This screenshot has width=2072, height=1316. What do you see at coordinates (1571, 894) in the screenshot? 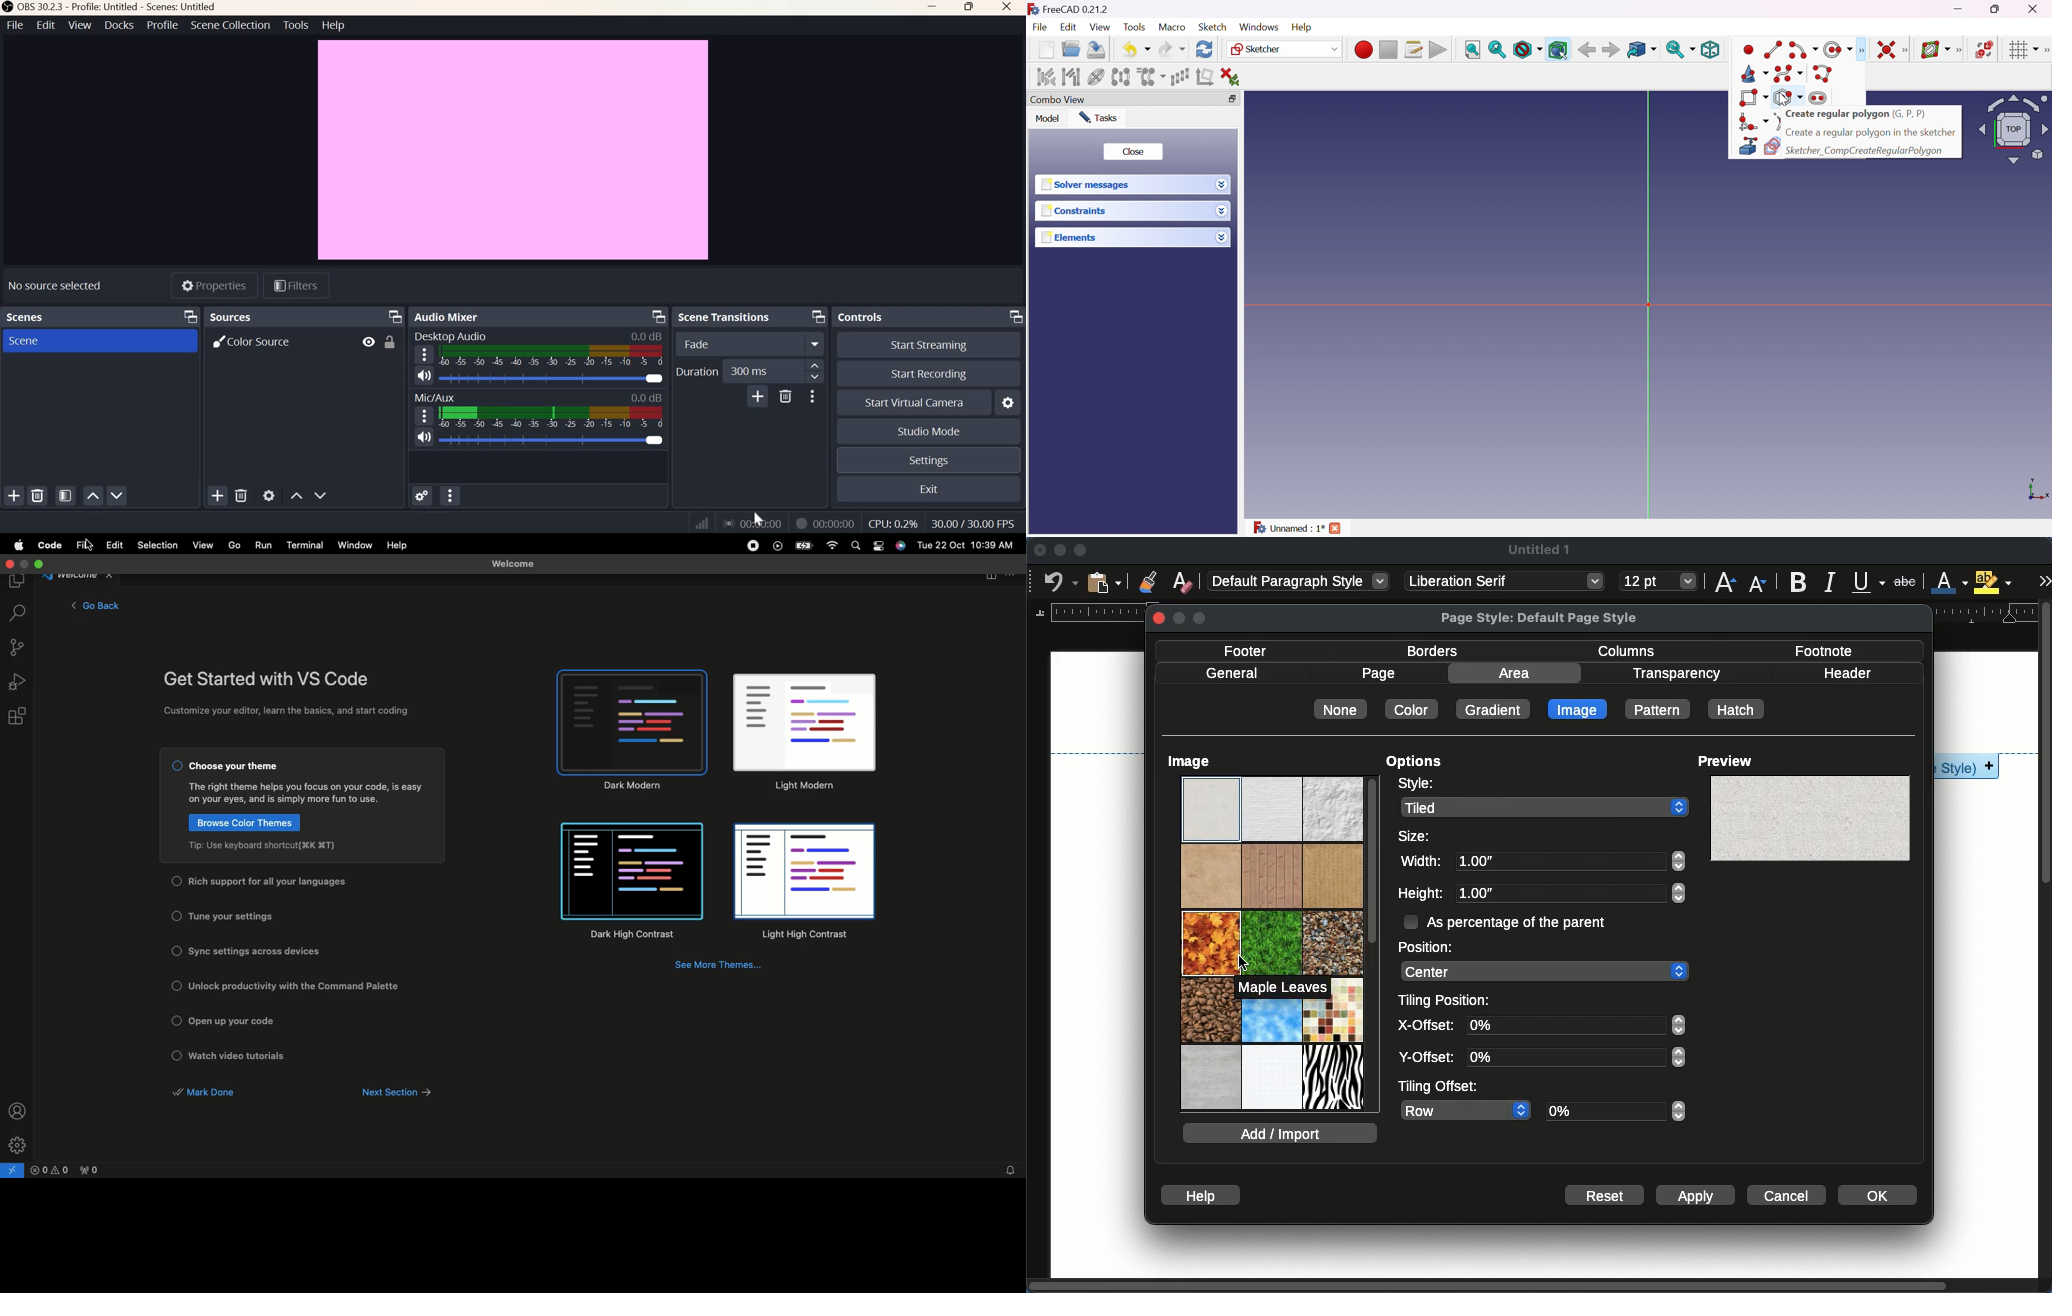
I see `1.00` at bounding box center [1571, 894].